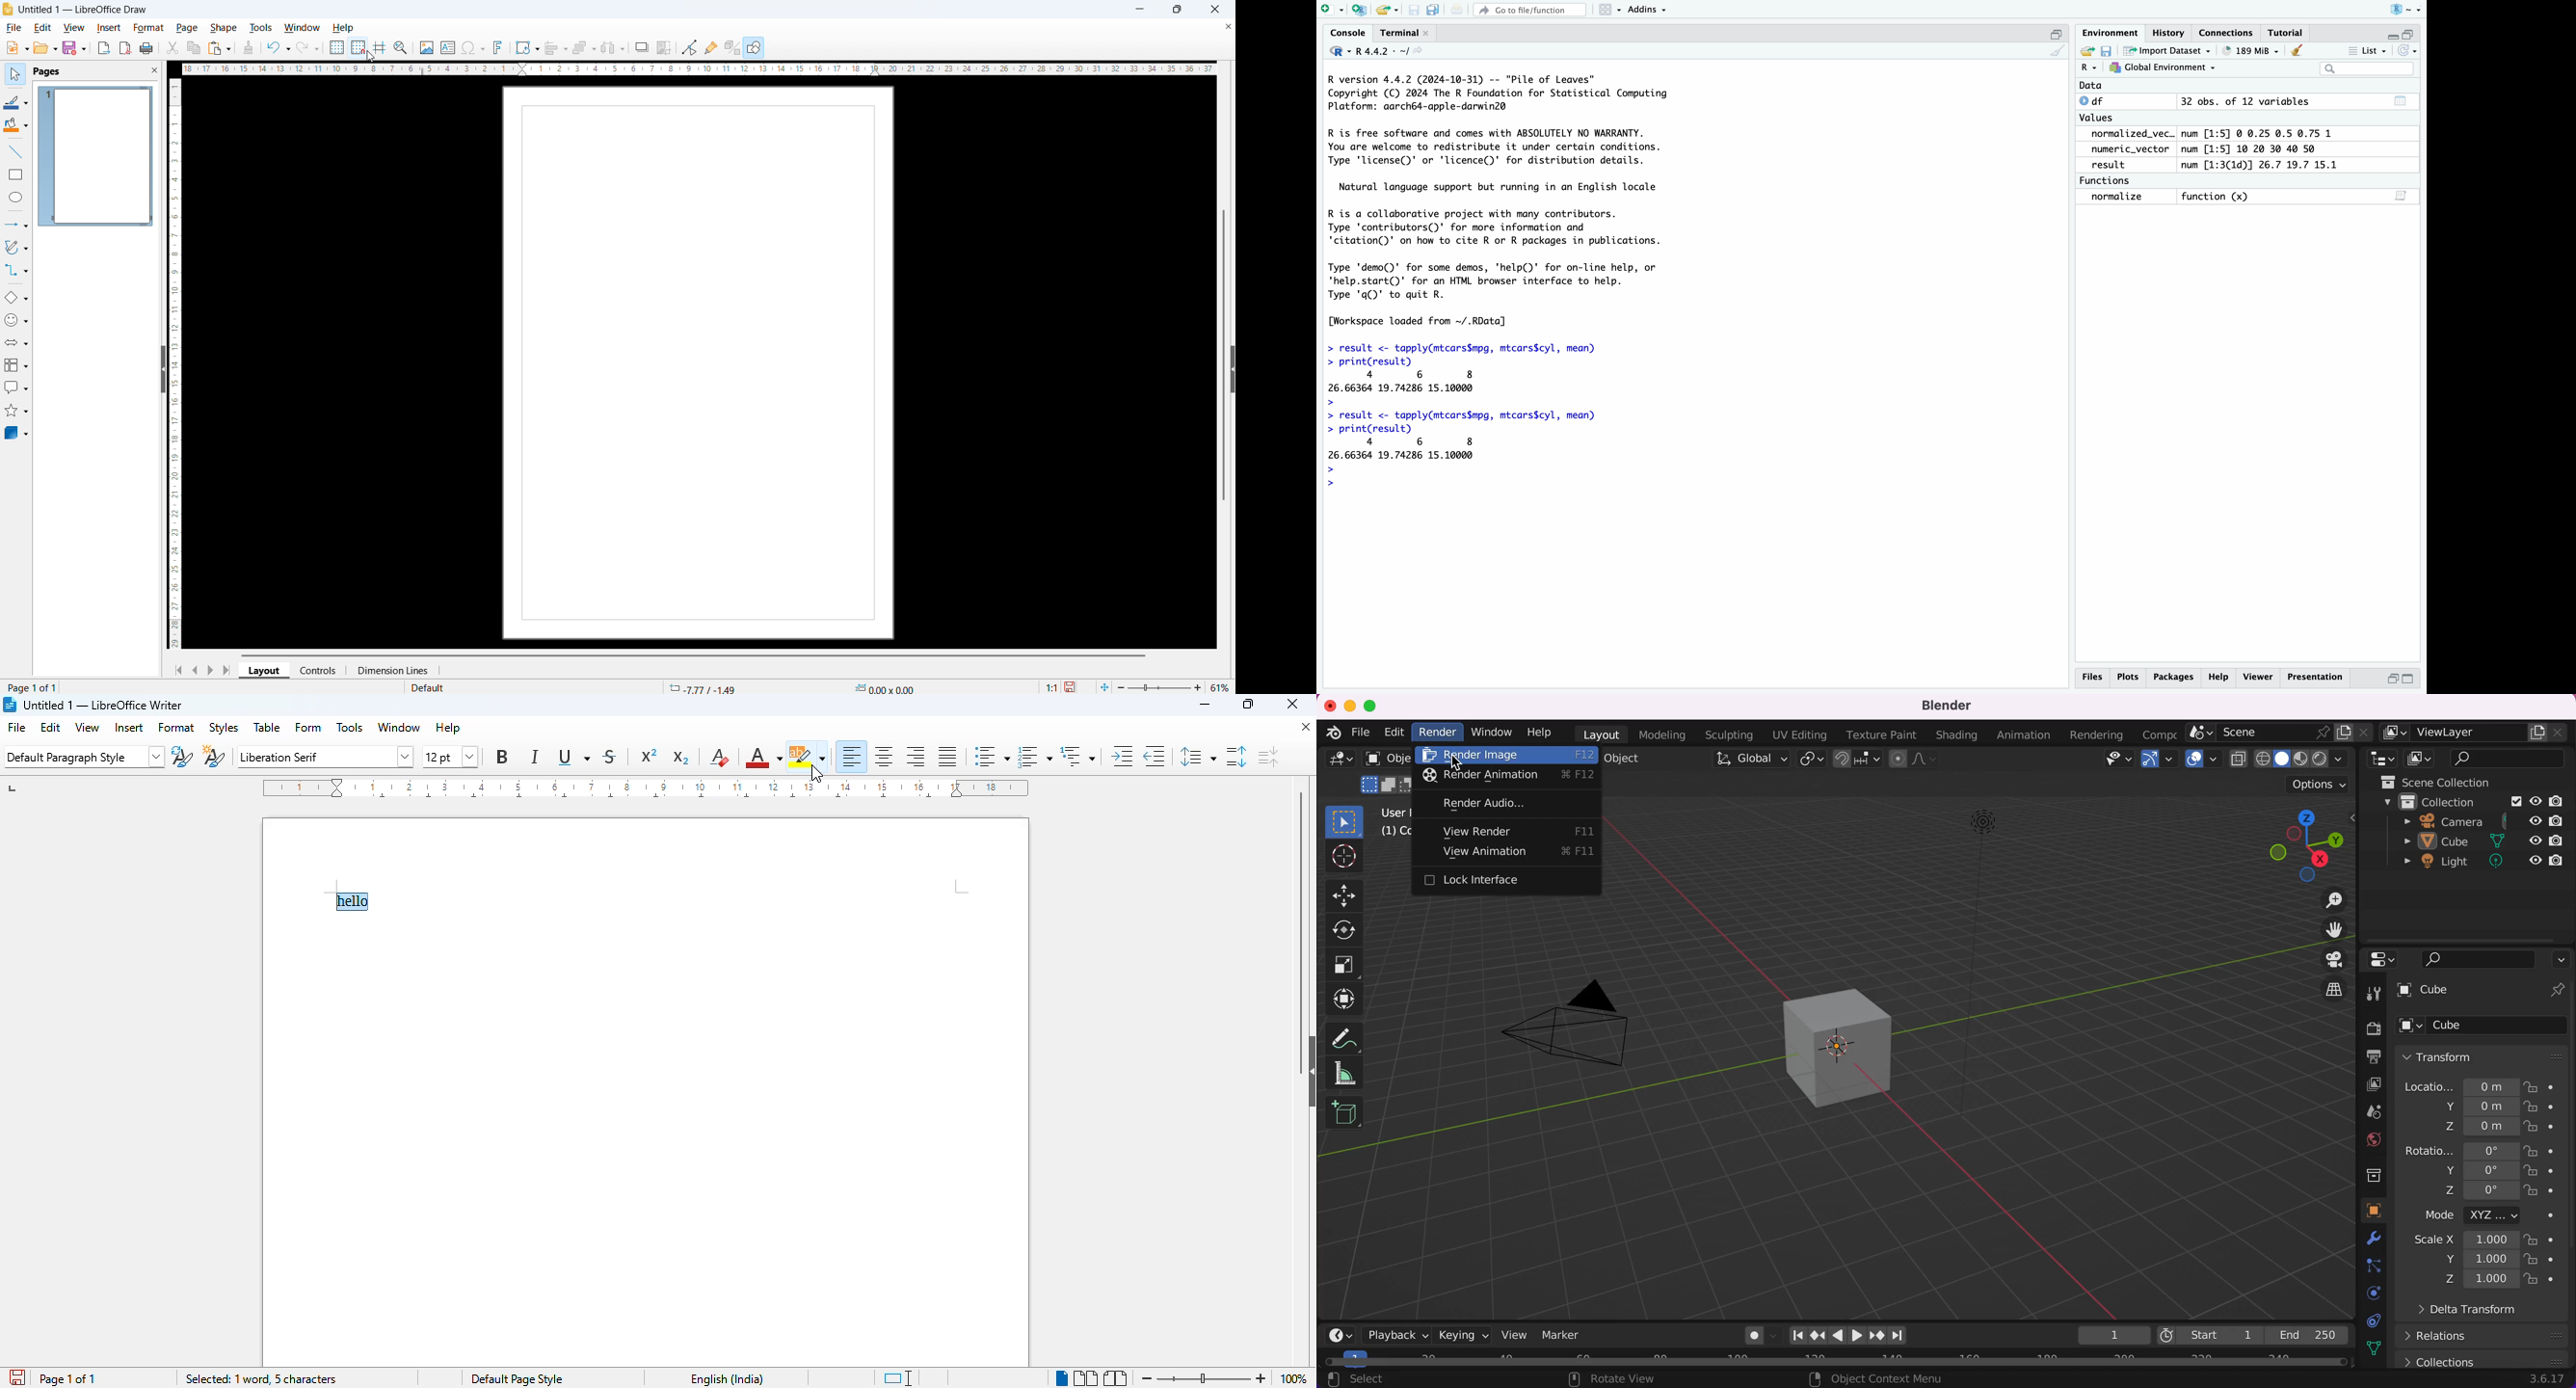  Describe the element at coordinates (402, 48) in the screenshot. I see `Zoom ` at that location.